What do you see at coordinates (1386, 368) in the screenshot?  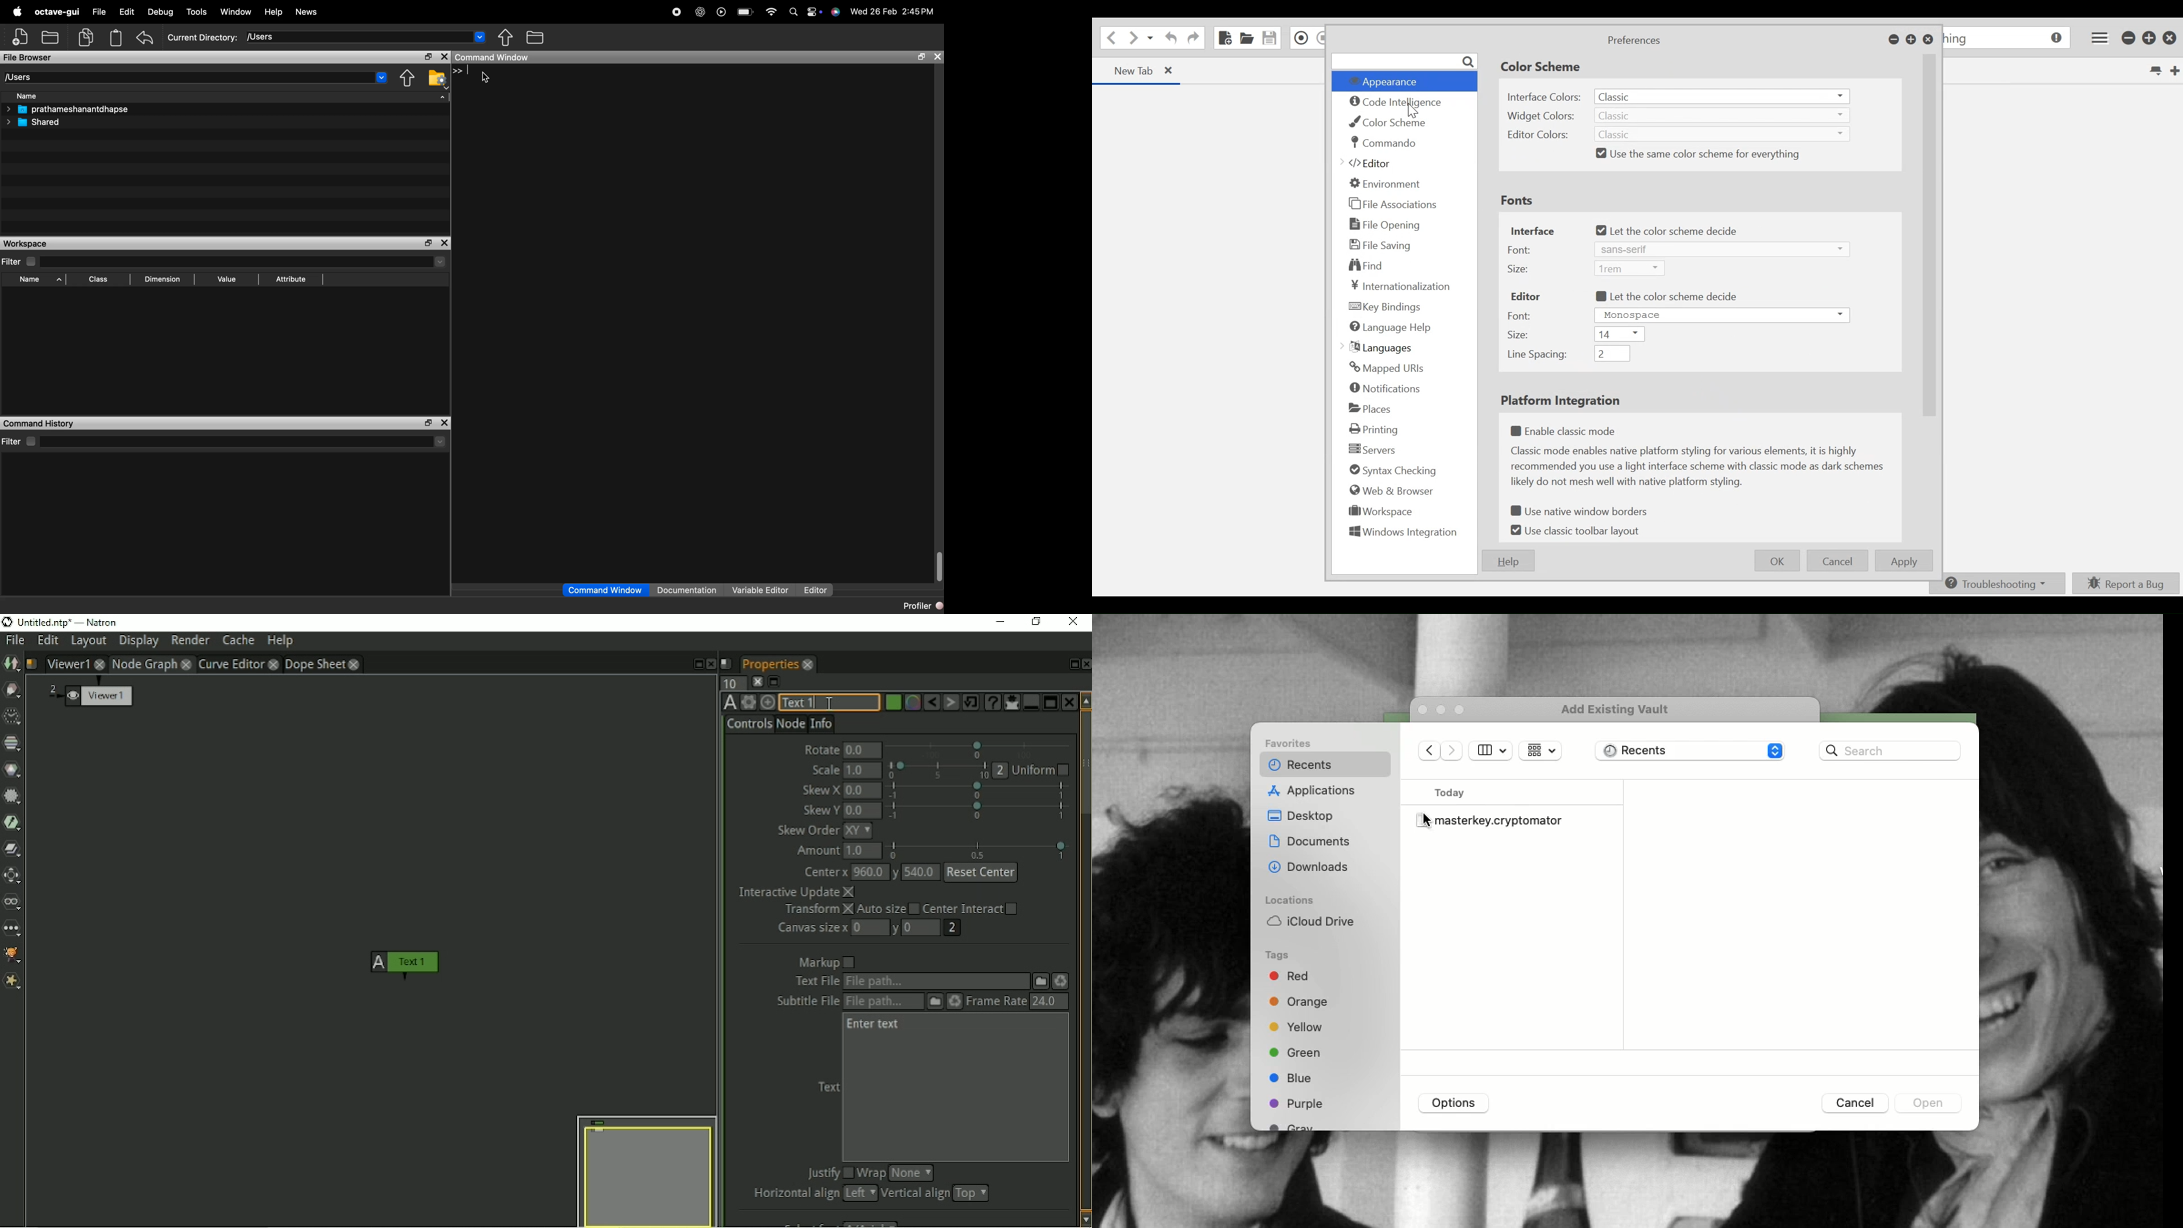 I see `Mapped URLs` at bounding box center [1386, 368].